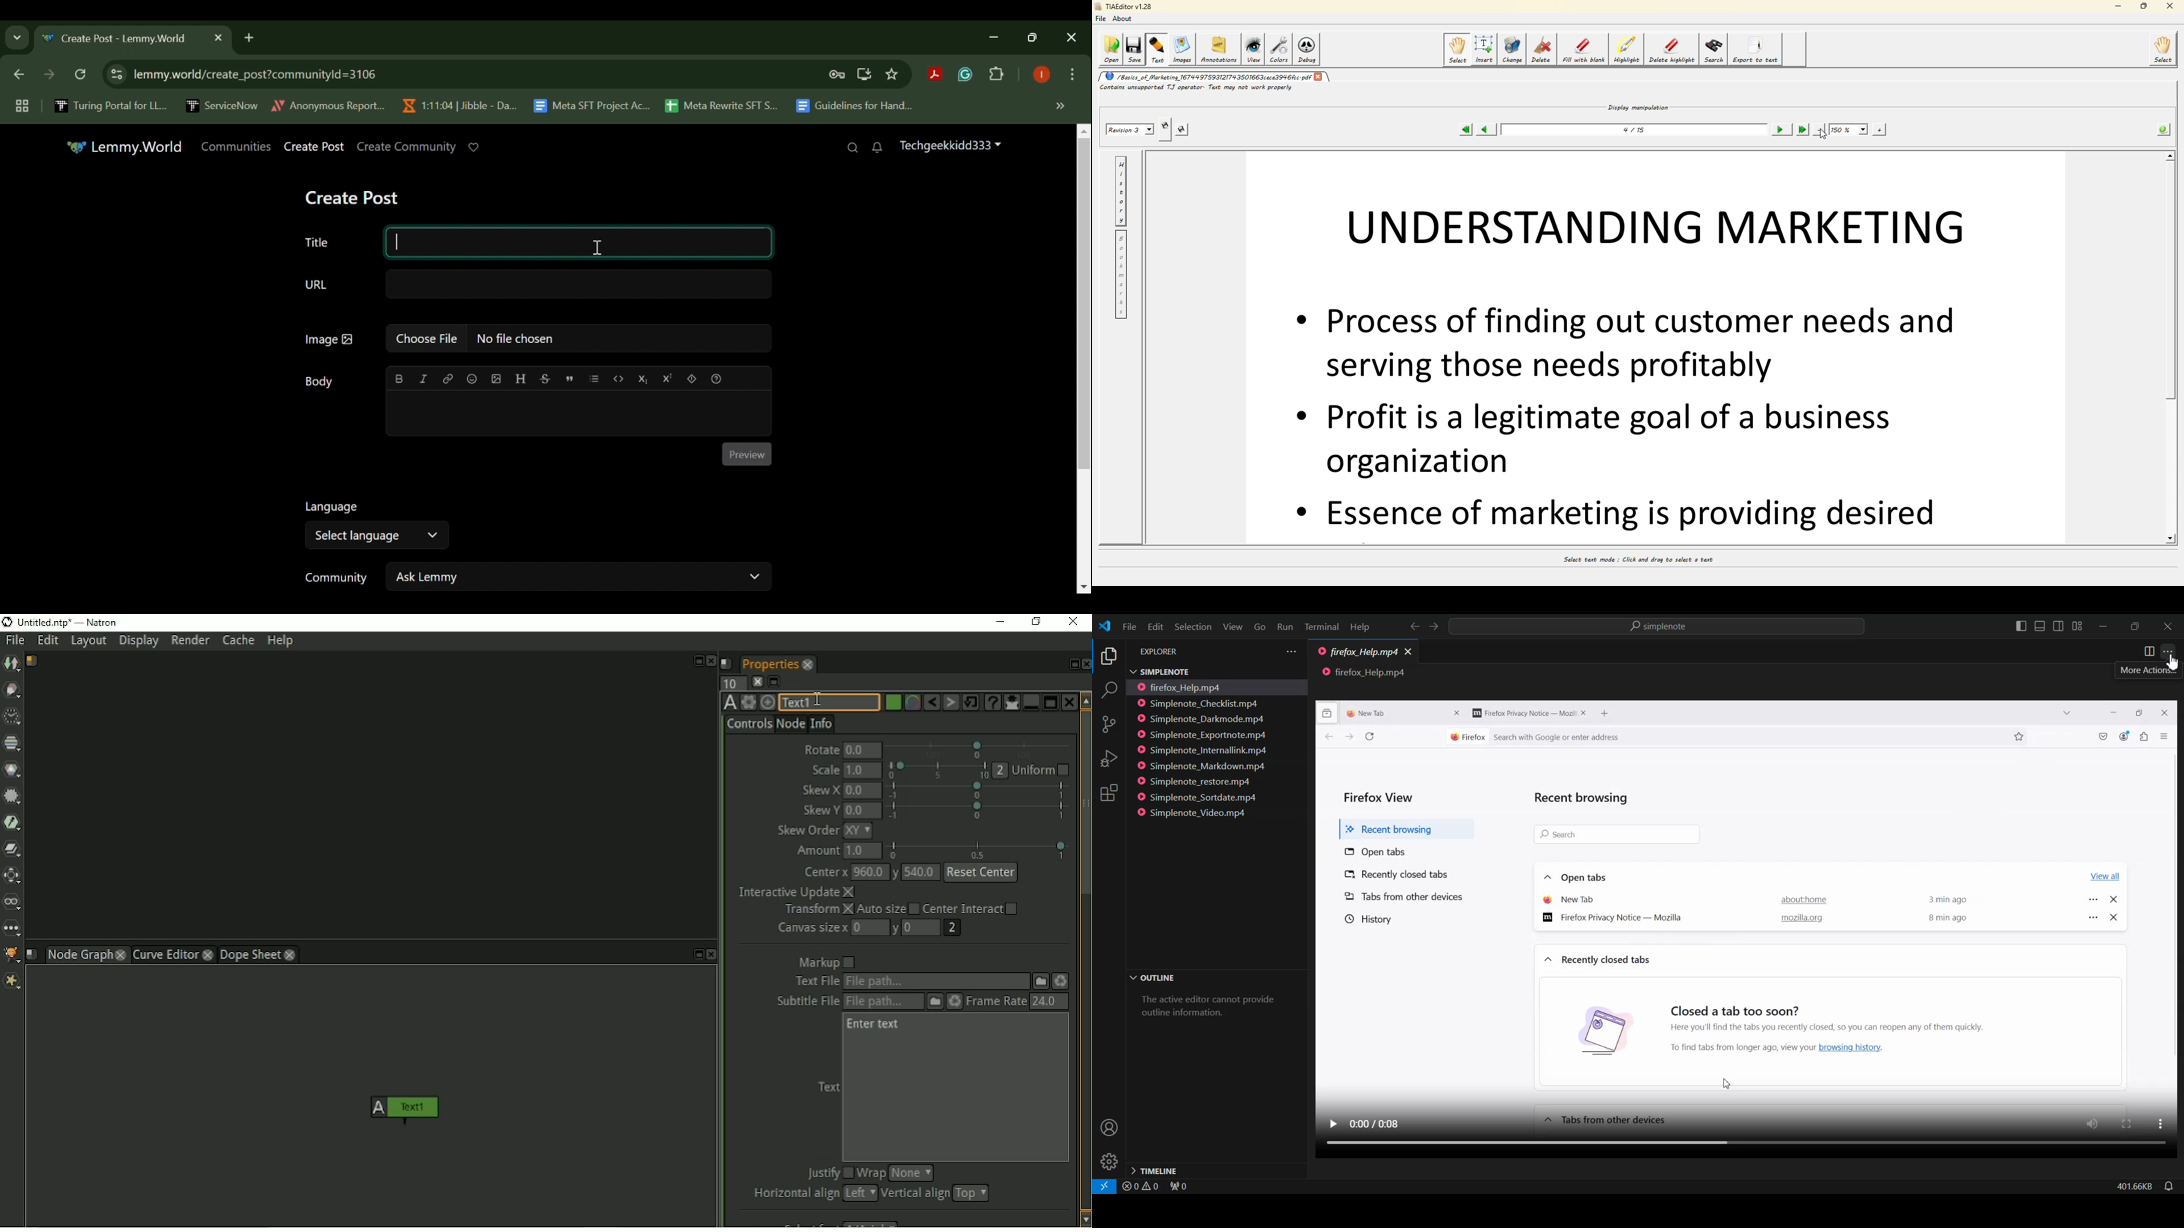 The image size is (2184, 1232). What do you see at coordinates (2168, 627) in the screenshot?
I see `Close` at bounding box center [2168, 627].